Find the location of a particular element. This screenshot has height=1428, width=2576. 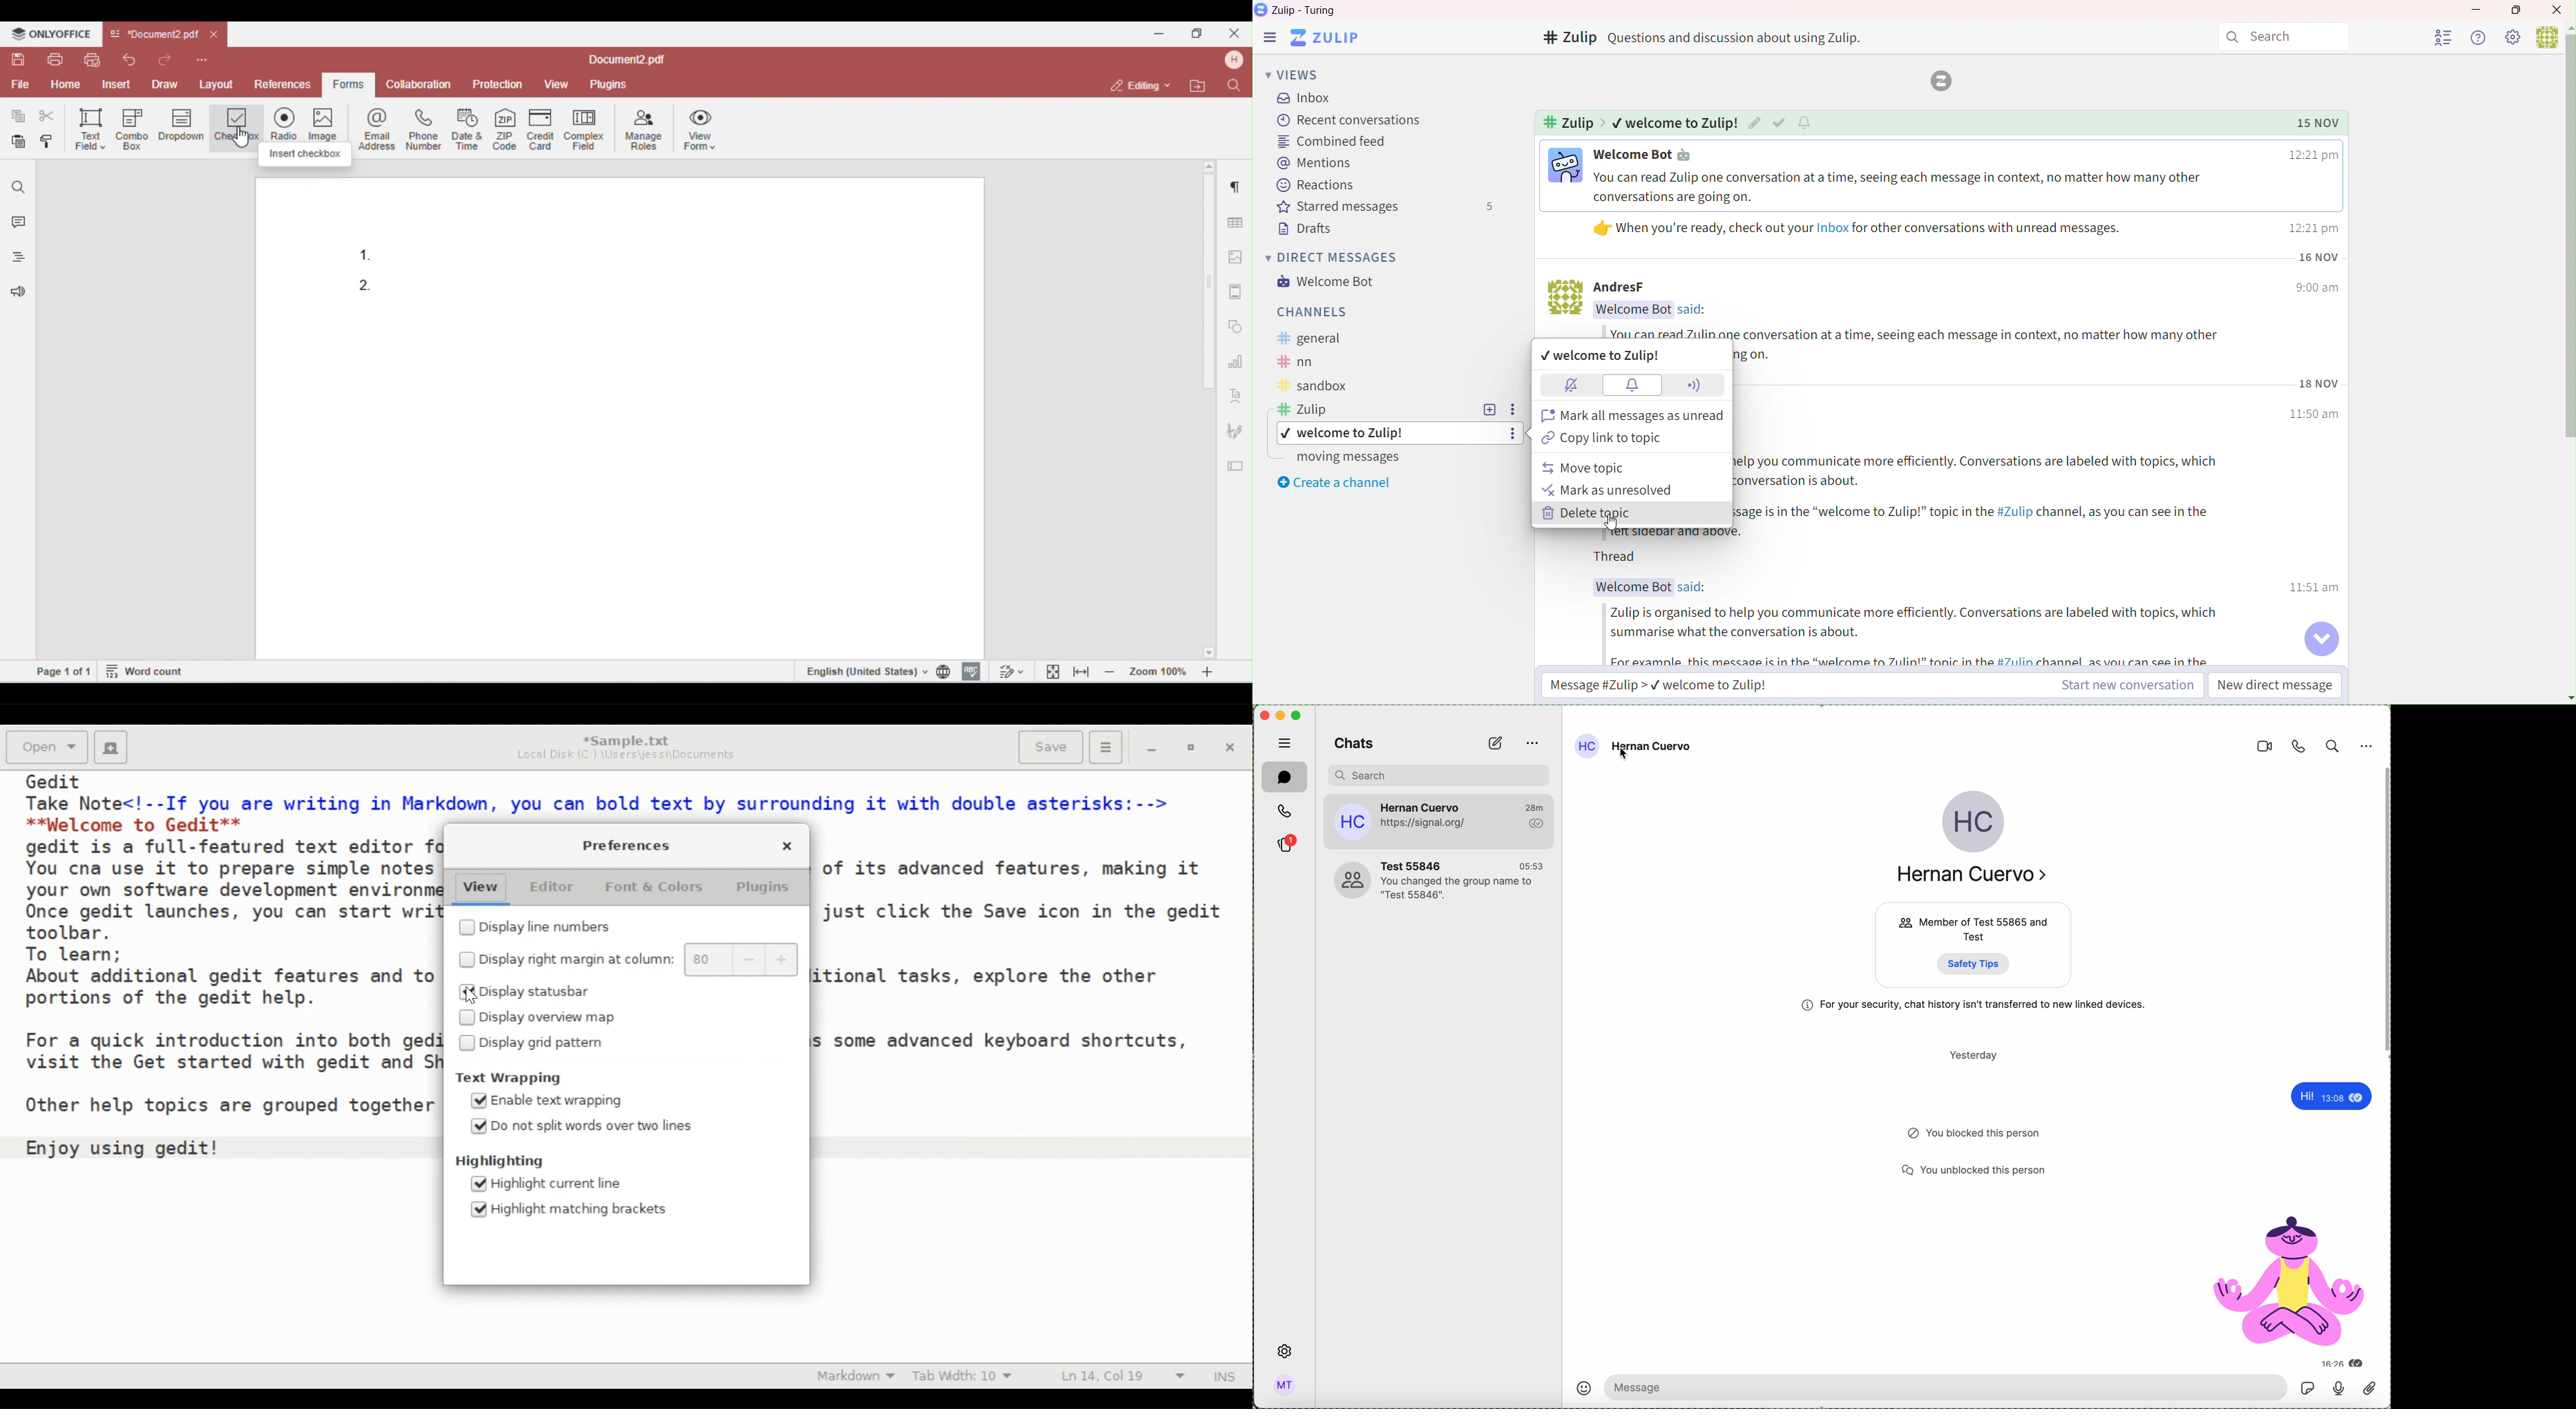

Channels is located at coordinates (1571, 37).